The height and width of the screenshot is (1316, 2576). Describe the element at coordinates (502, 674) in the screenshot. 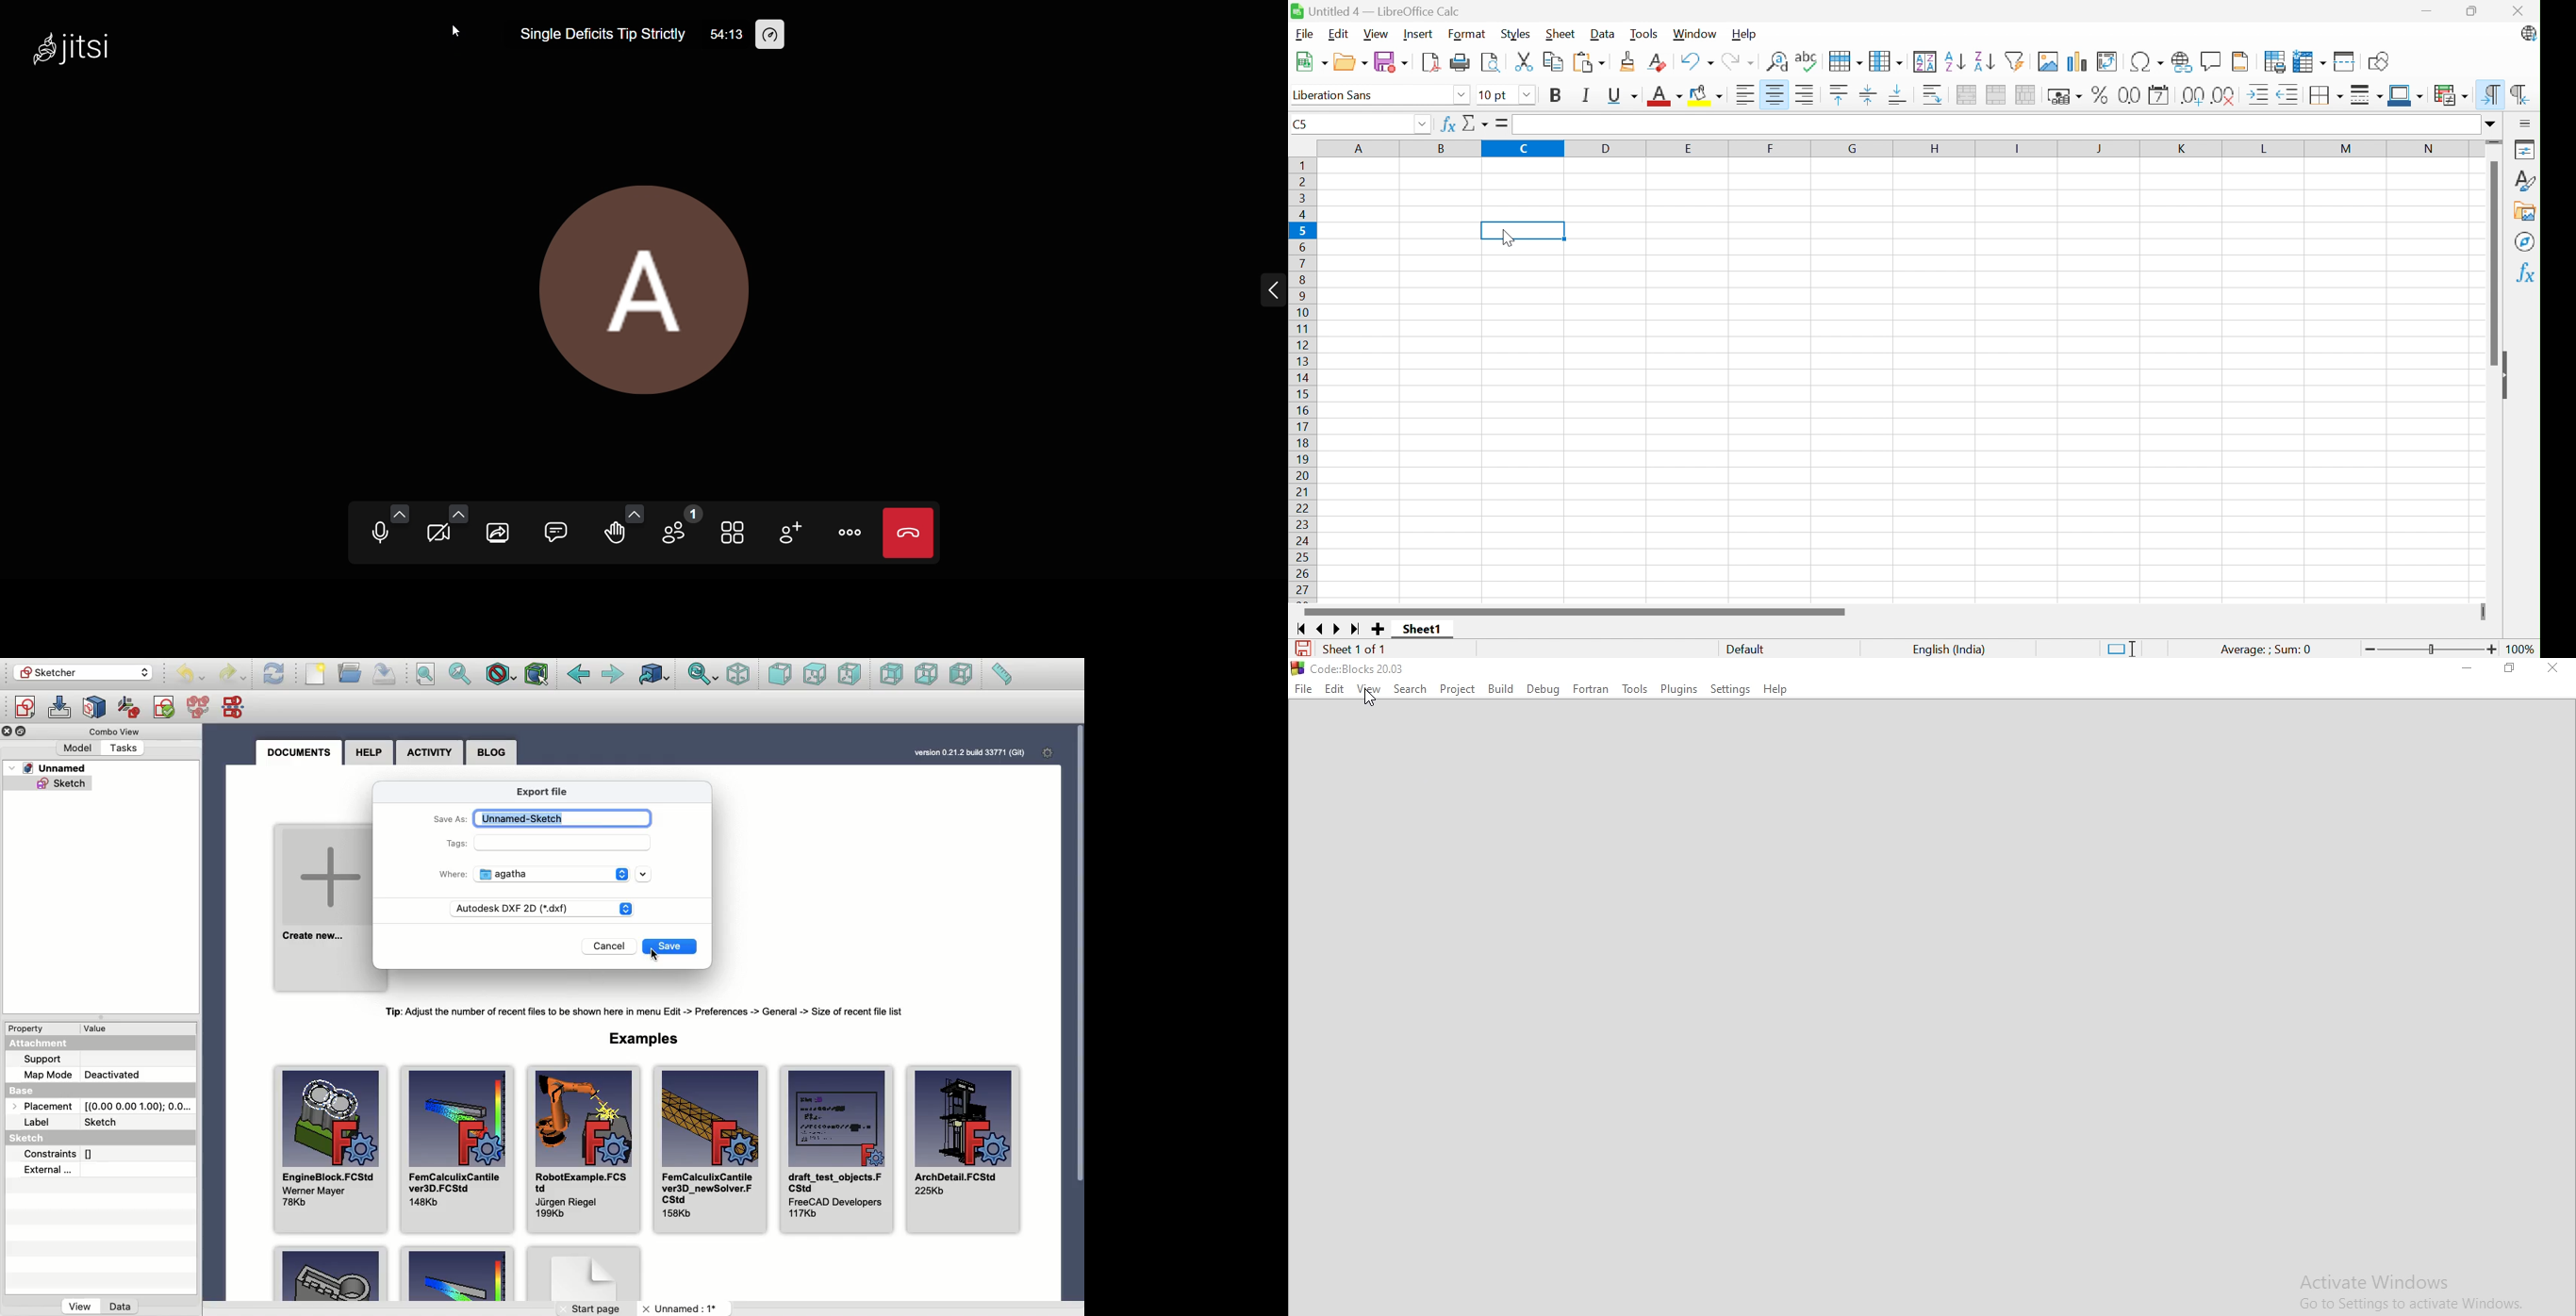

I see `Draw style` at that location.